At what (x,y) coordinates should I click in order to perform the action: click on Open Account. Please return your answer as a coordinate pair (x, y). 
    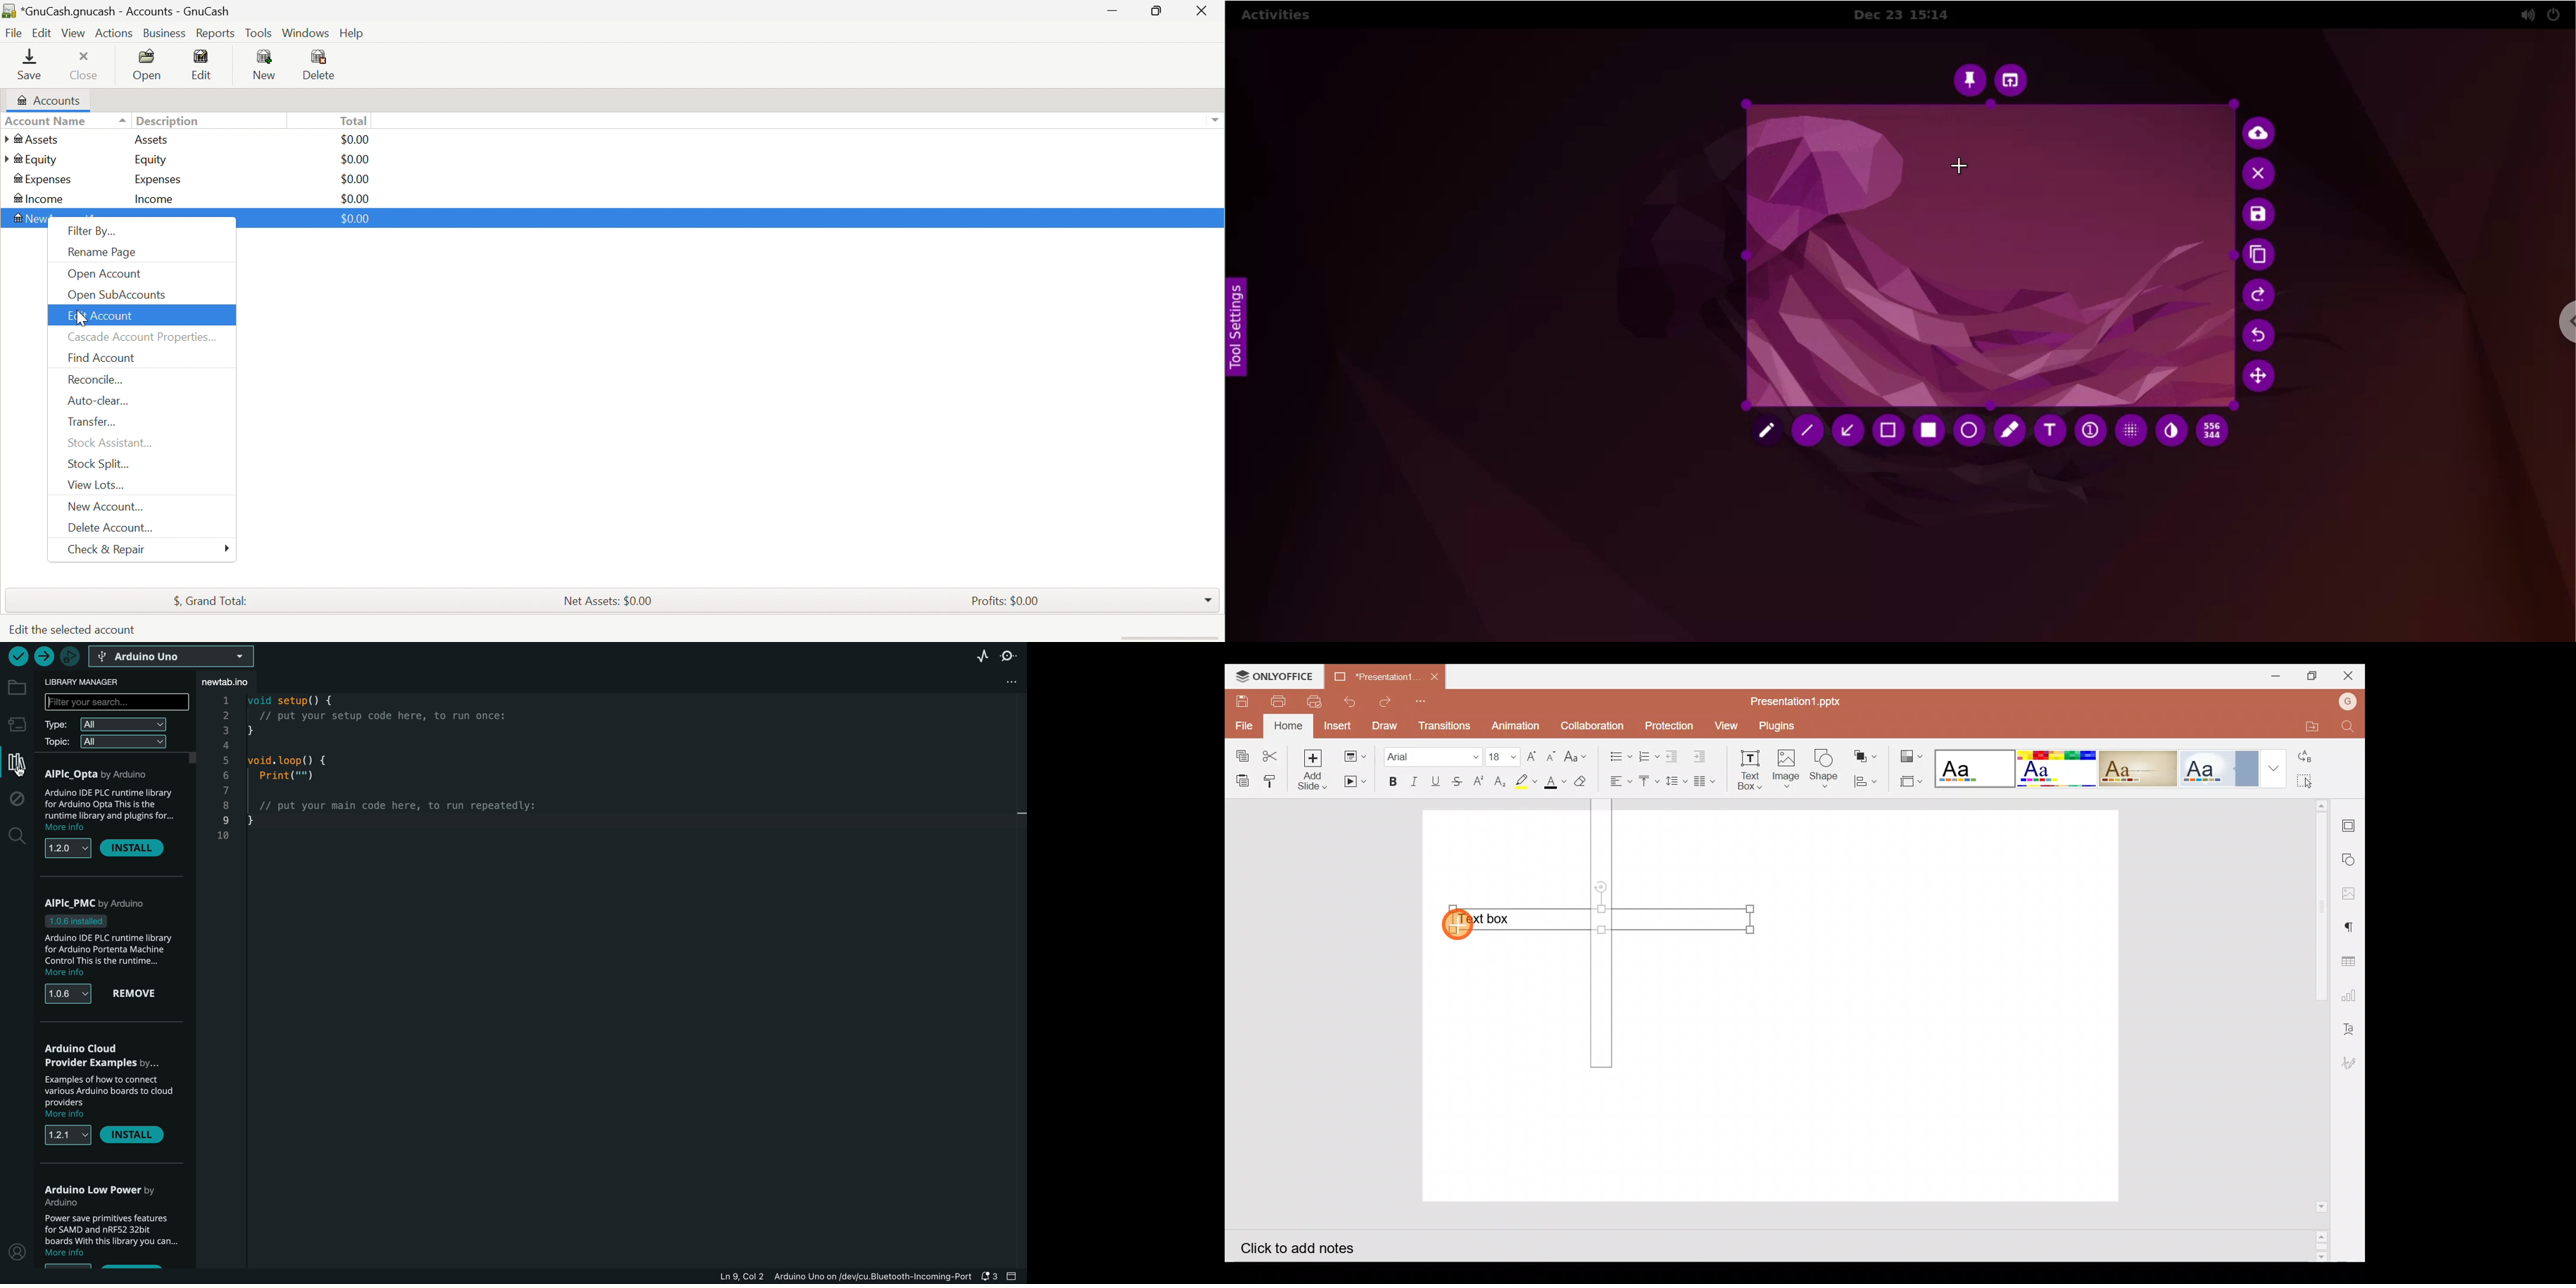
    Looking at the image, I should click on (104, 272).